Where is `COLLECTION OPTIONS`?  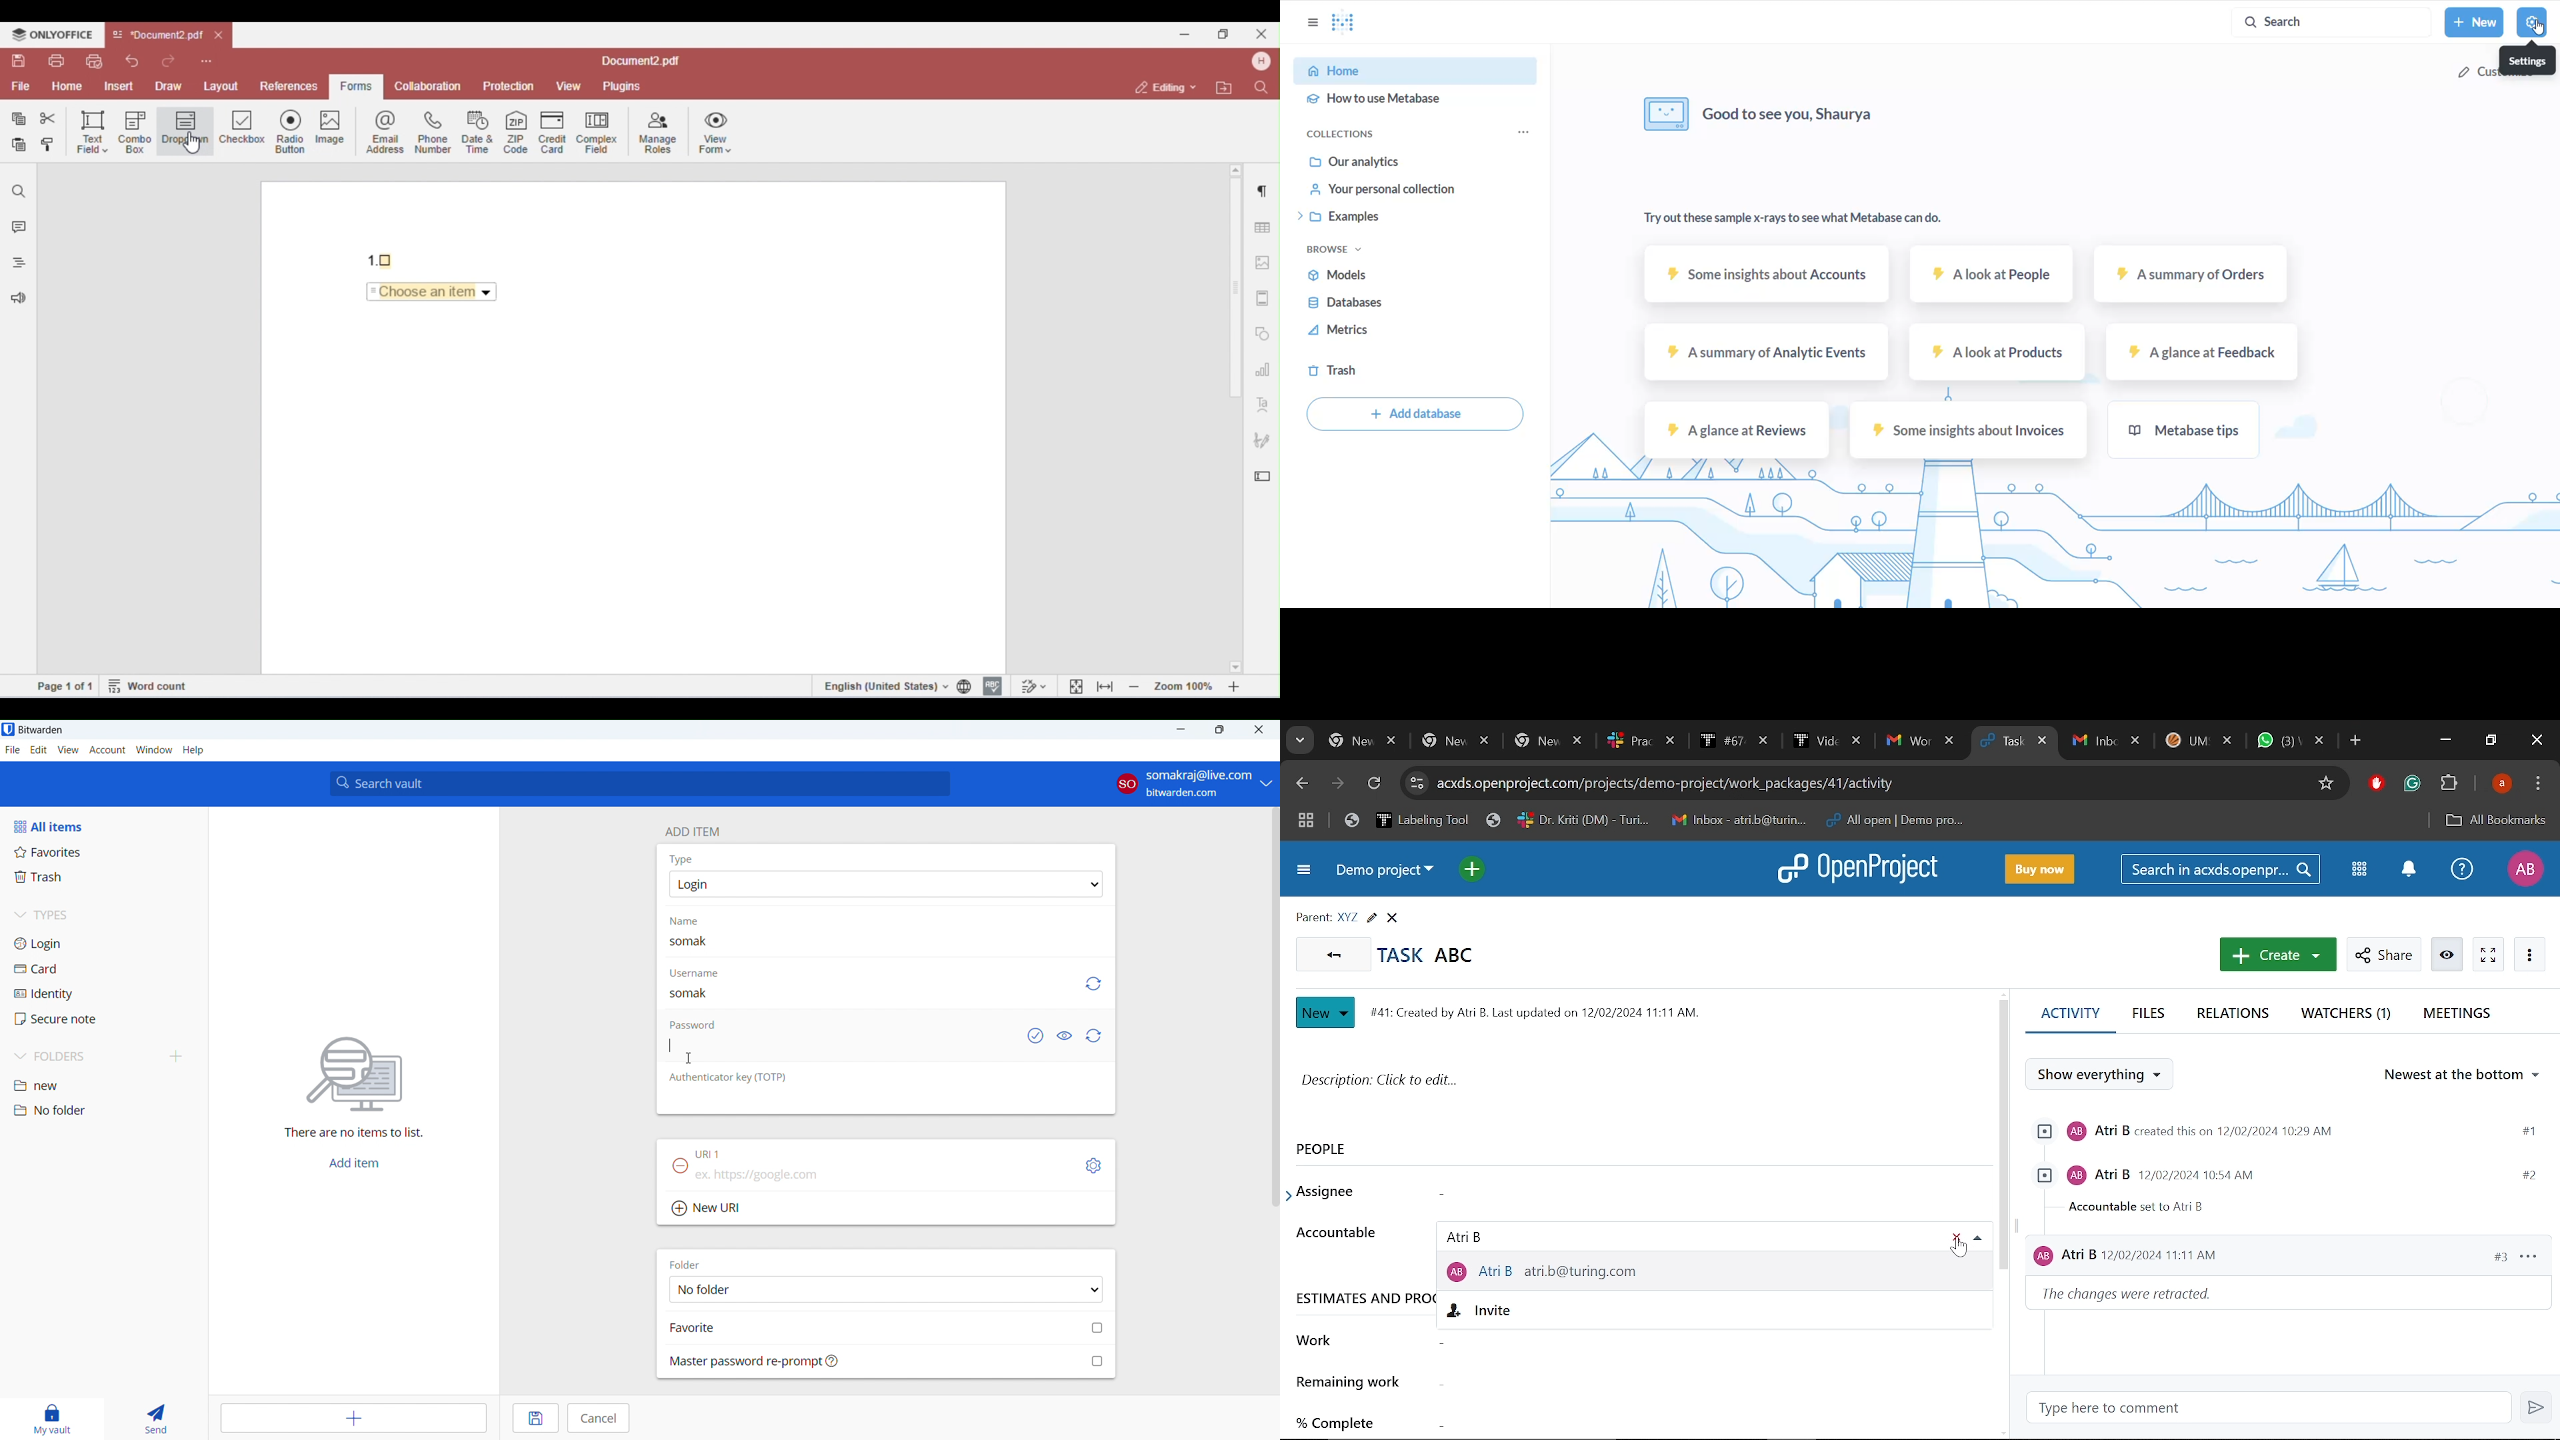
COLLECTION OPTIONS is located at coordinates (1526, 133).